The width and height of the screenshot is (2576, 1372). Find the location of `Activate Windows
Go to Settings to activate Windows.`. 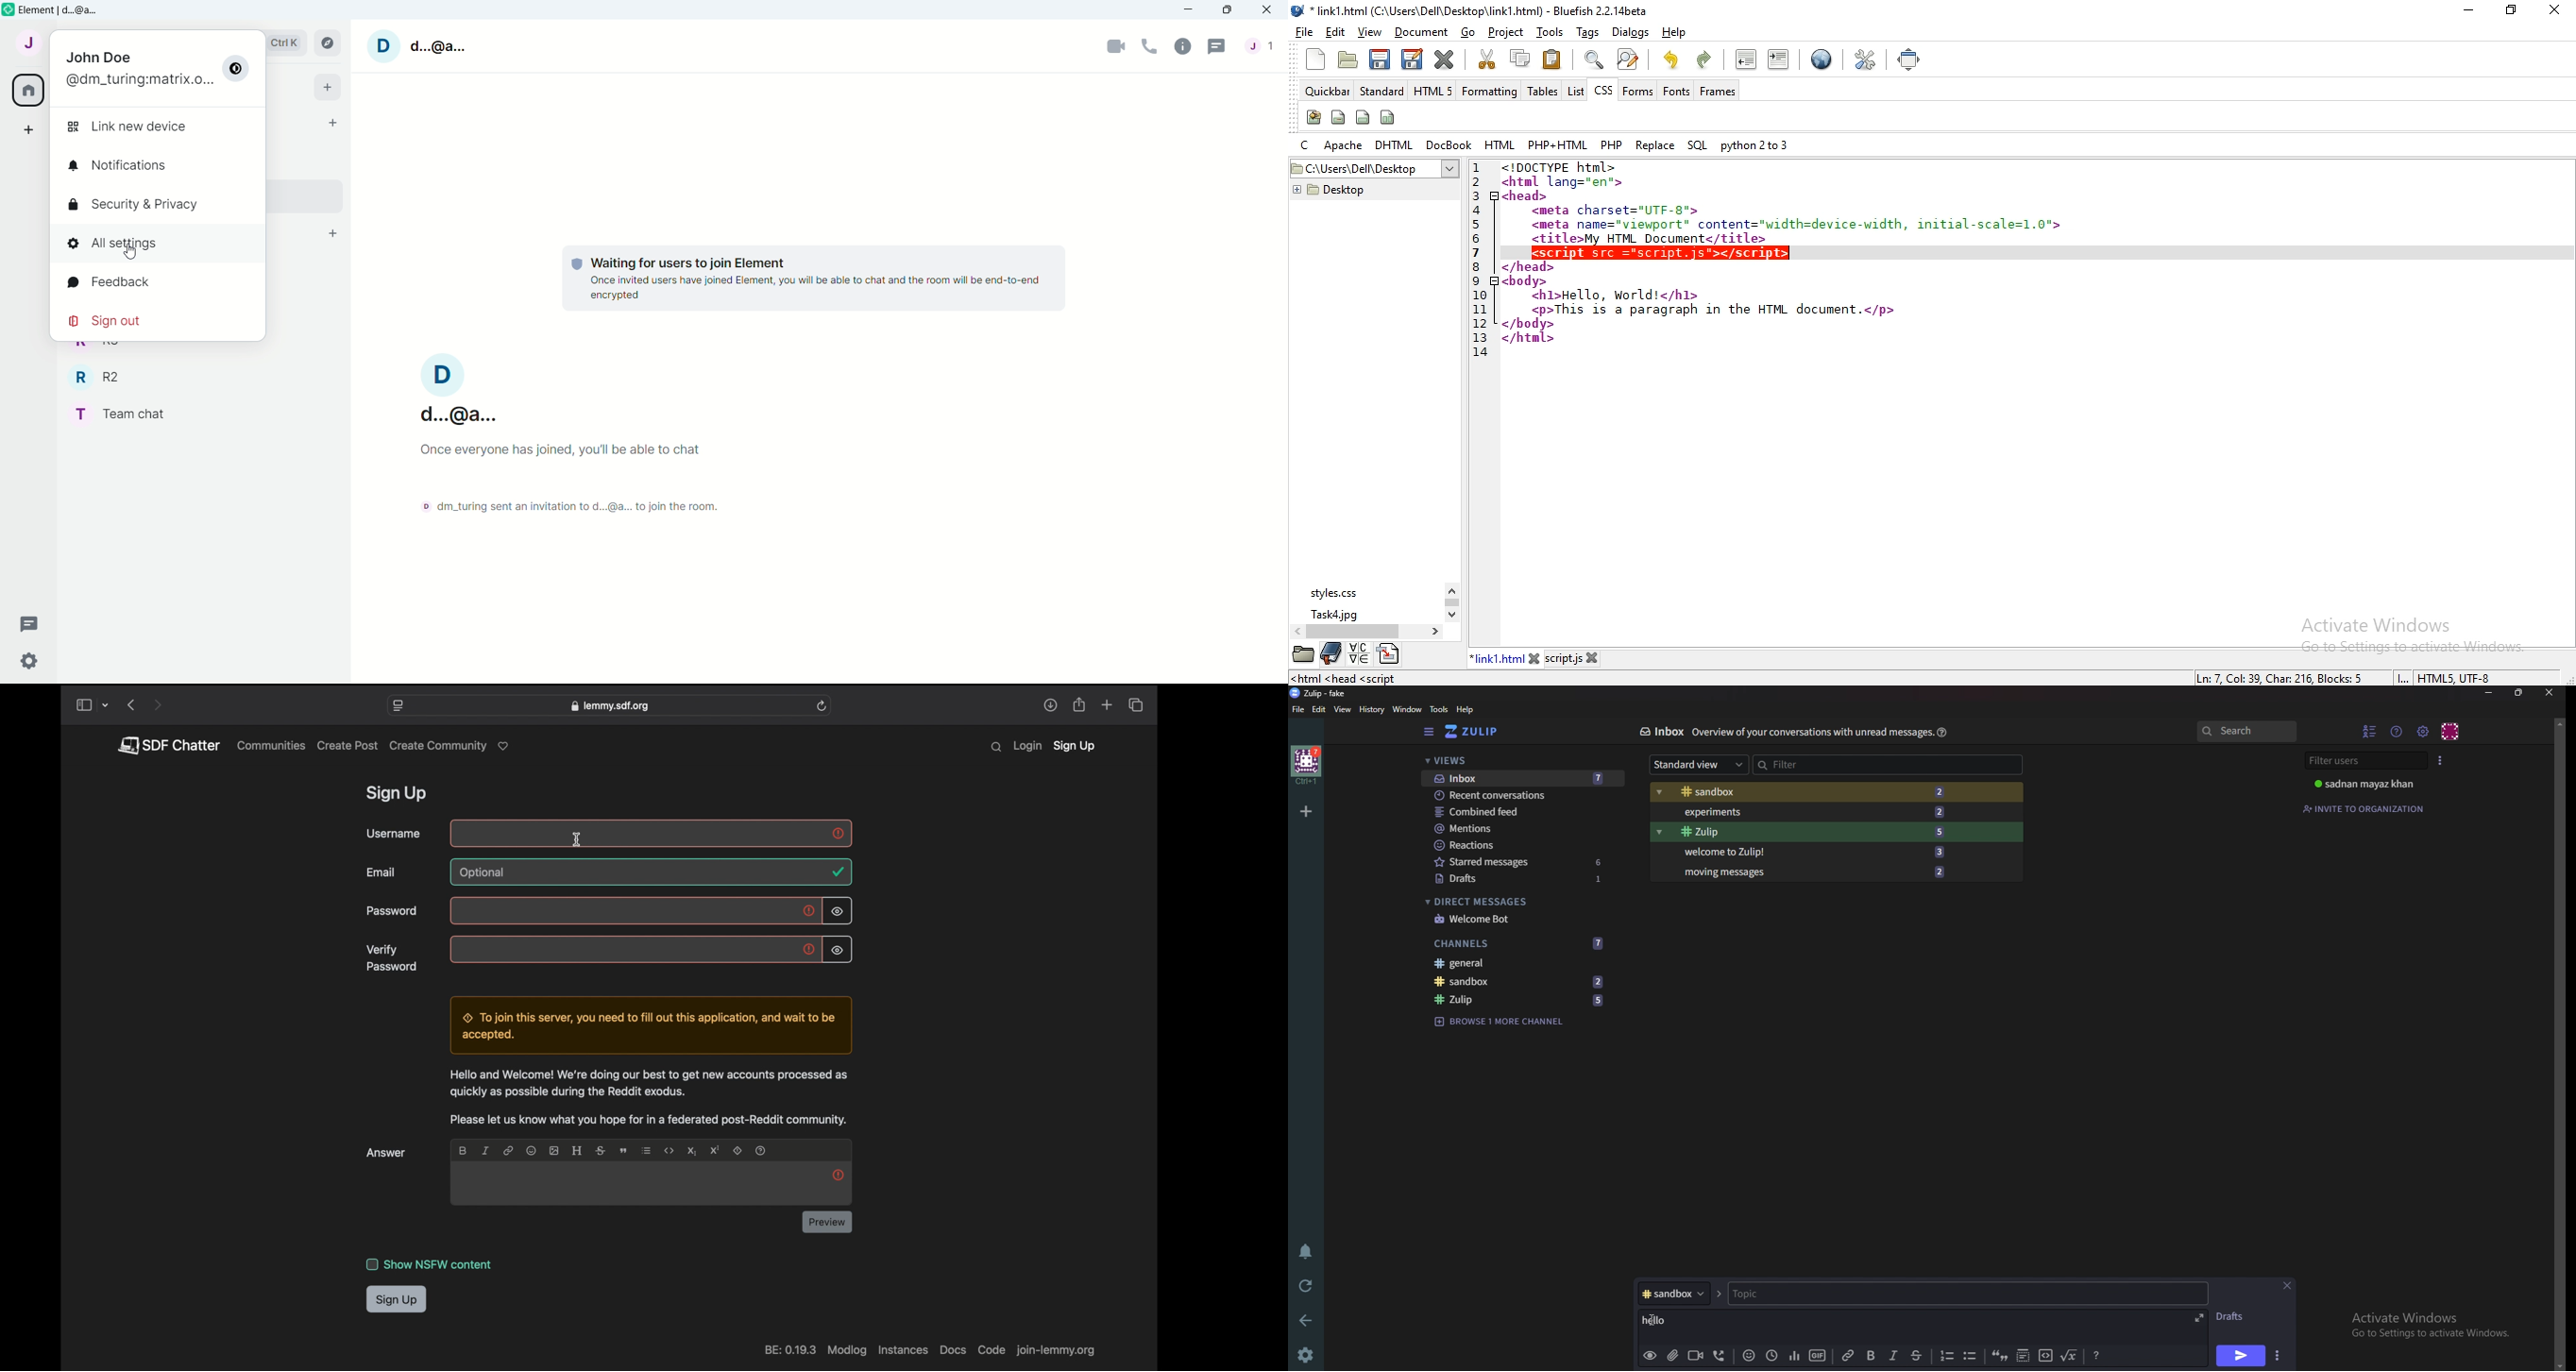

Activate Windows
Go to Settings to activate Windows. is located at coordinates (2425, 1324).